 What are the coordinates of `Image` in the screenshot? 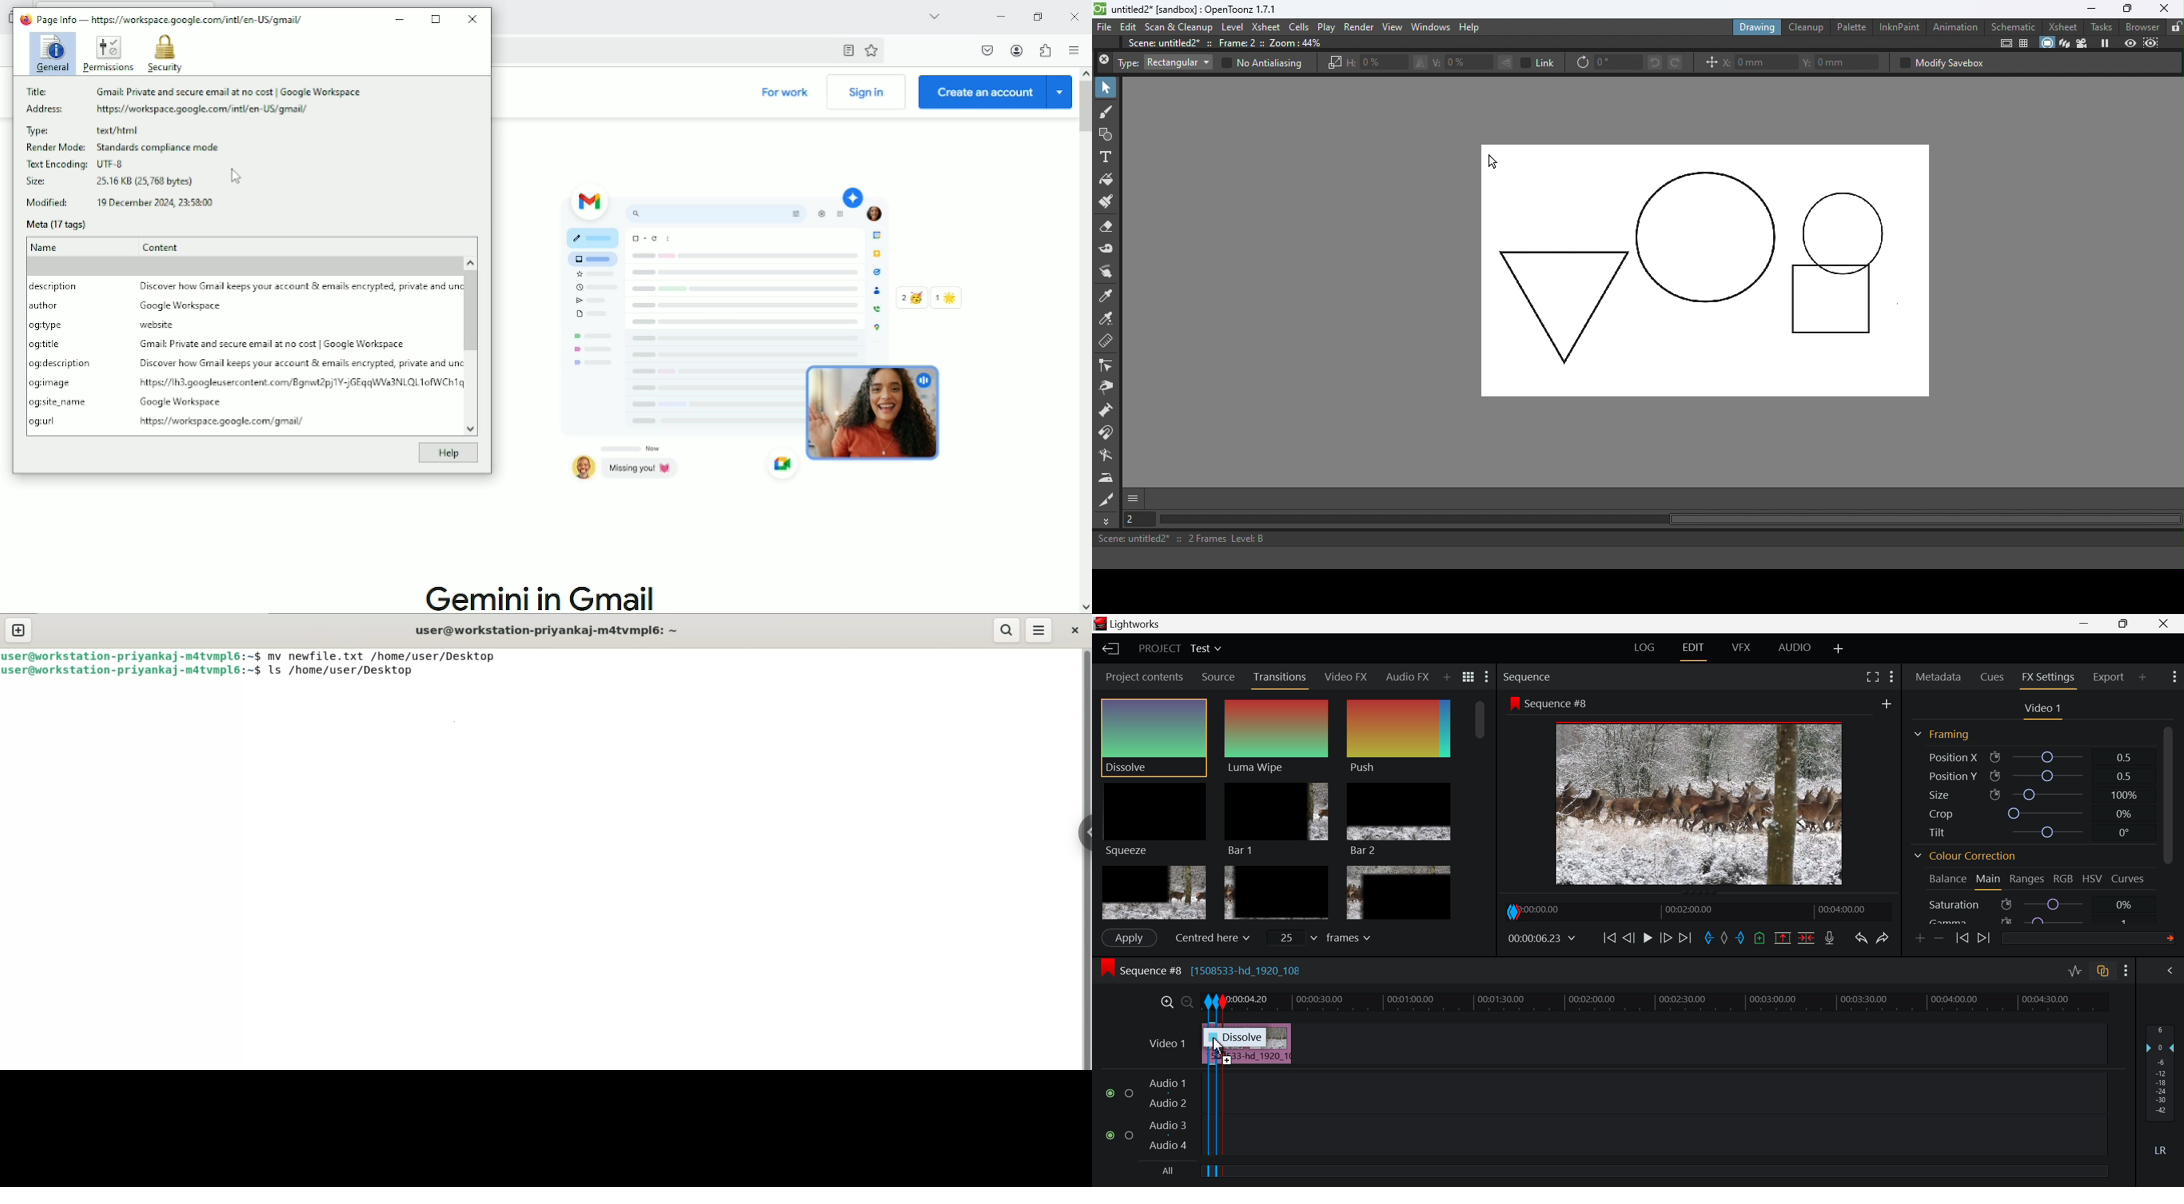 It's located at (1703, 806).